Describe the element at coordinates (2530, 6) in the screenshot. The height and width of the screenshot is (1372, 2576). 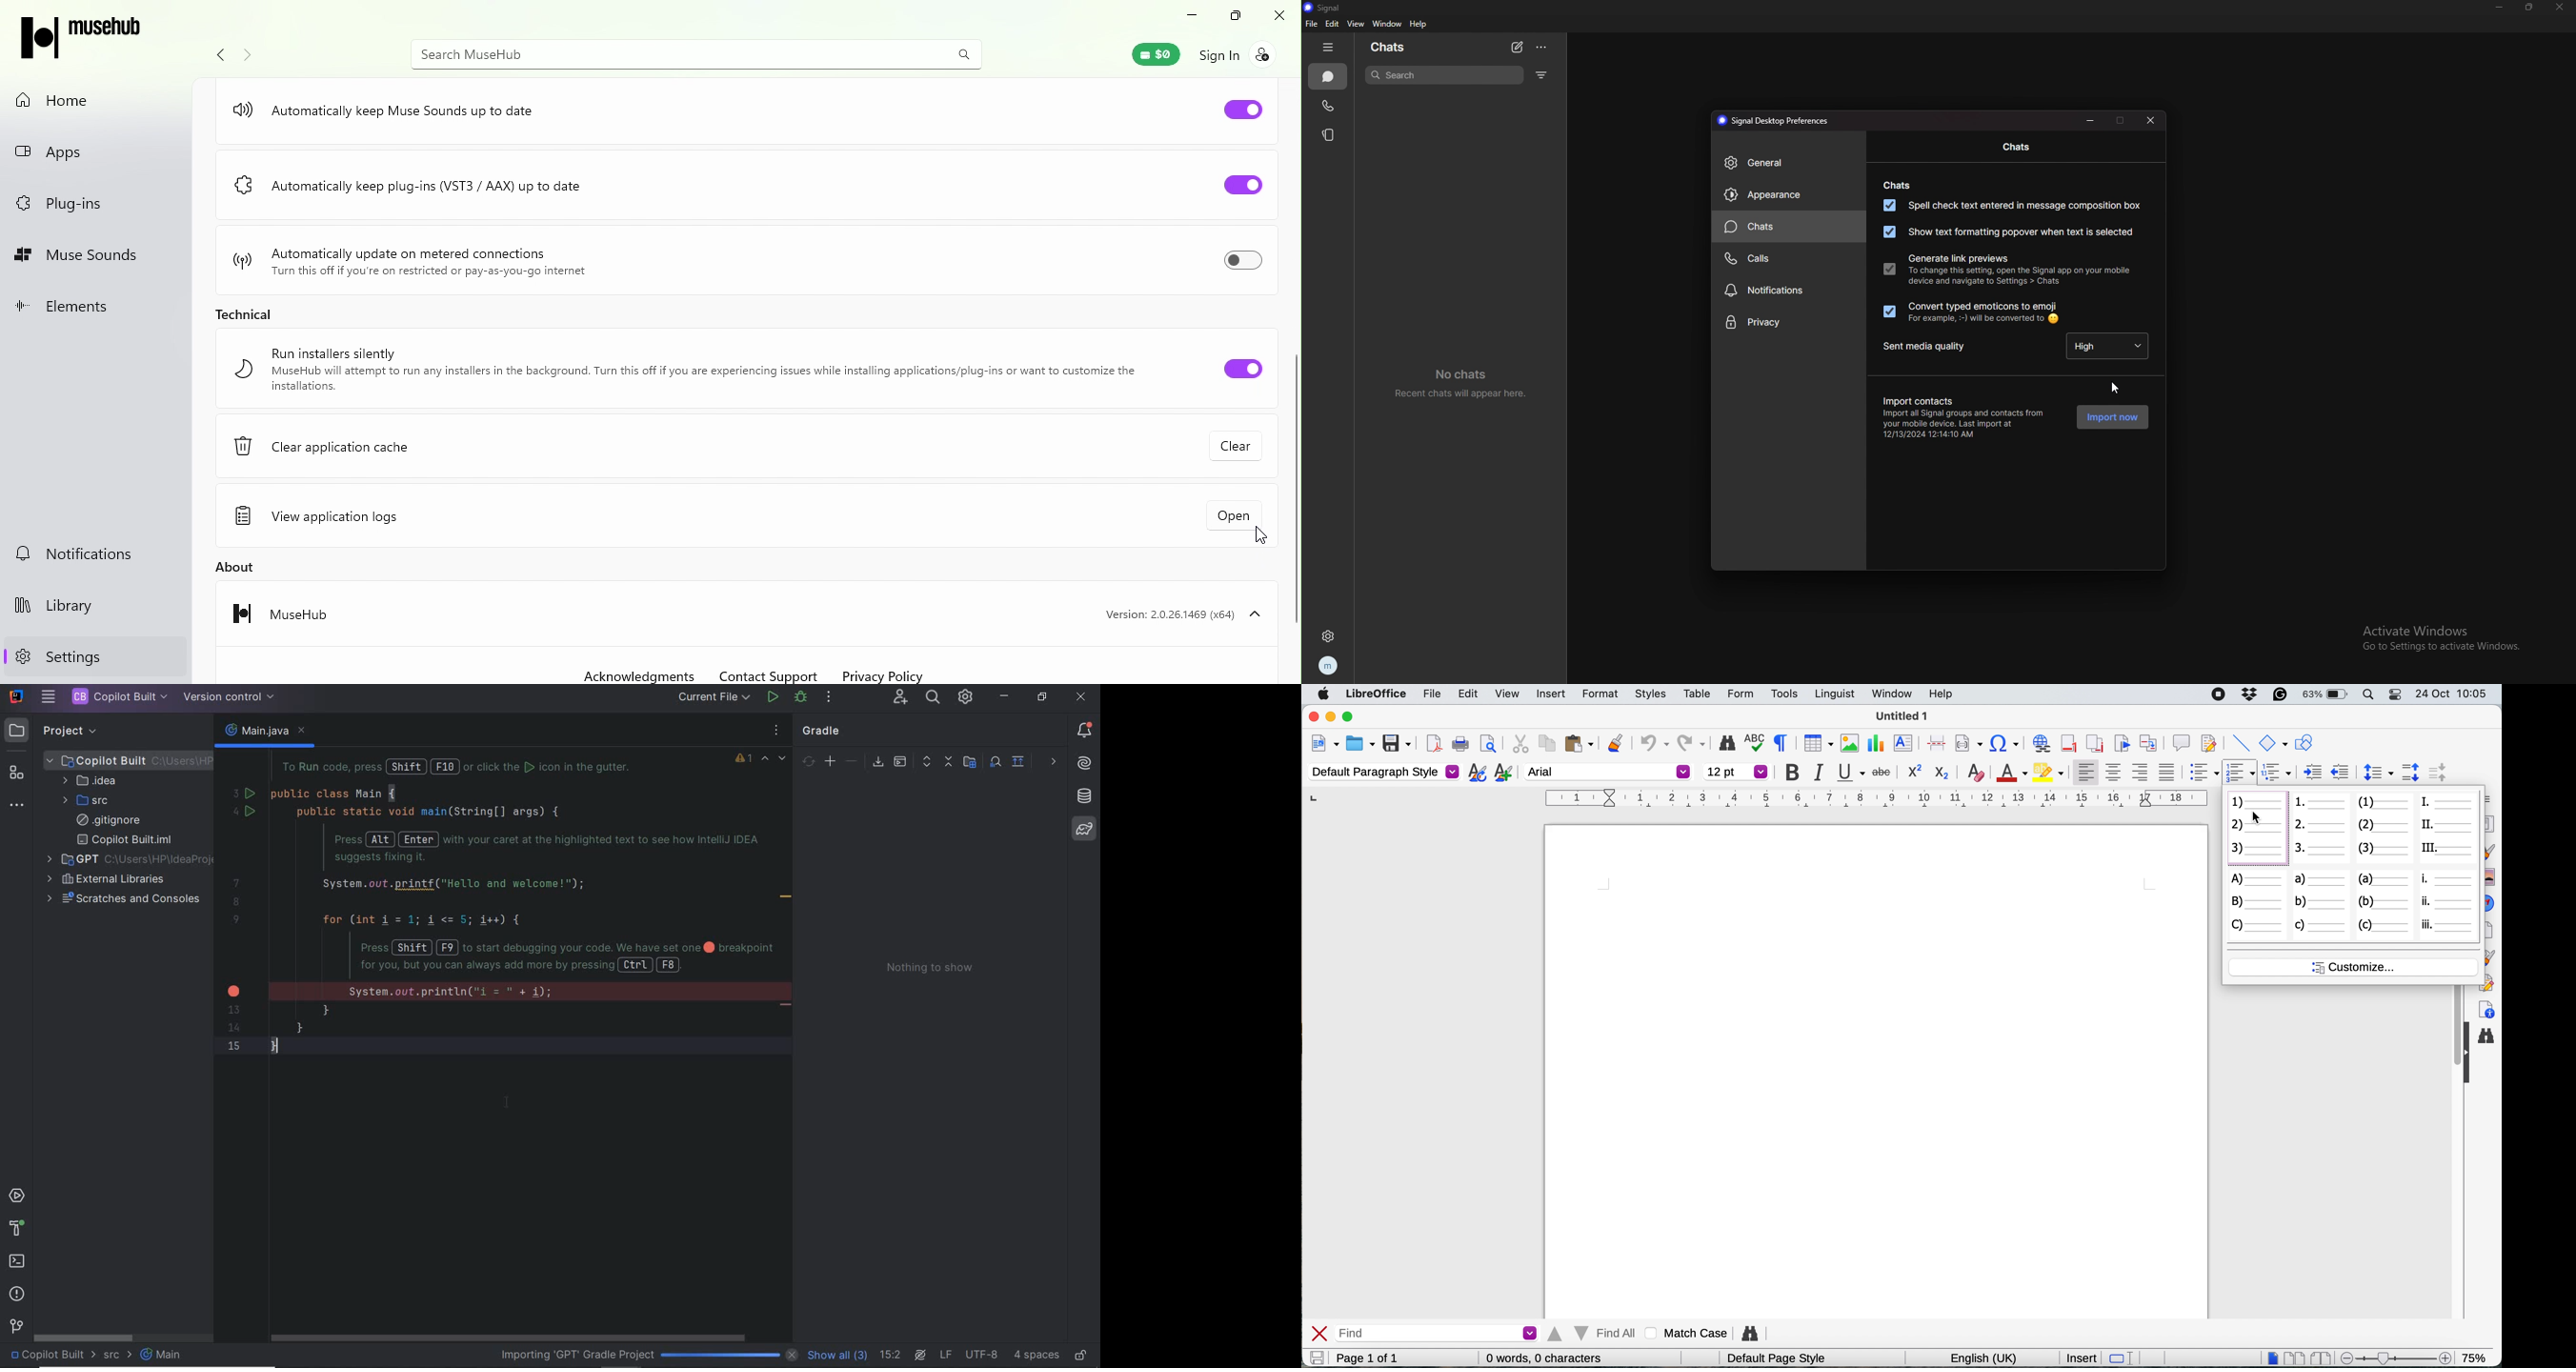
I see `resize` at that location.